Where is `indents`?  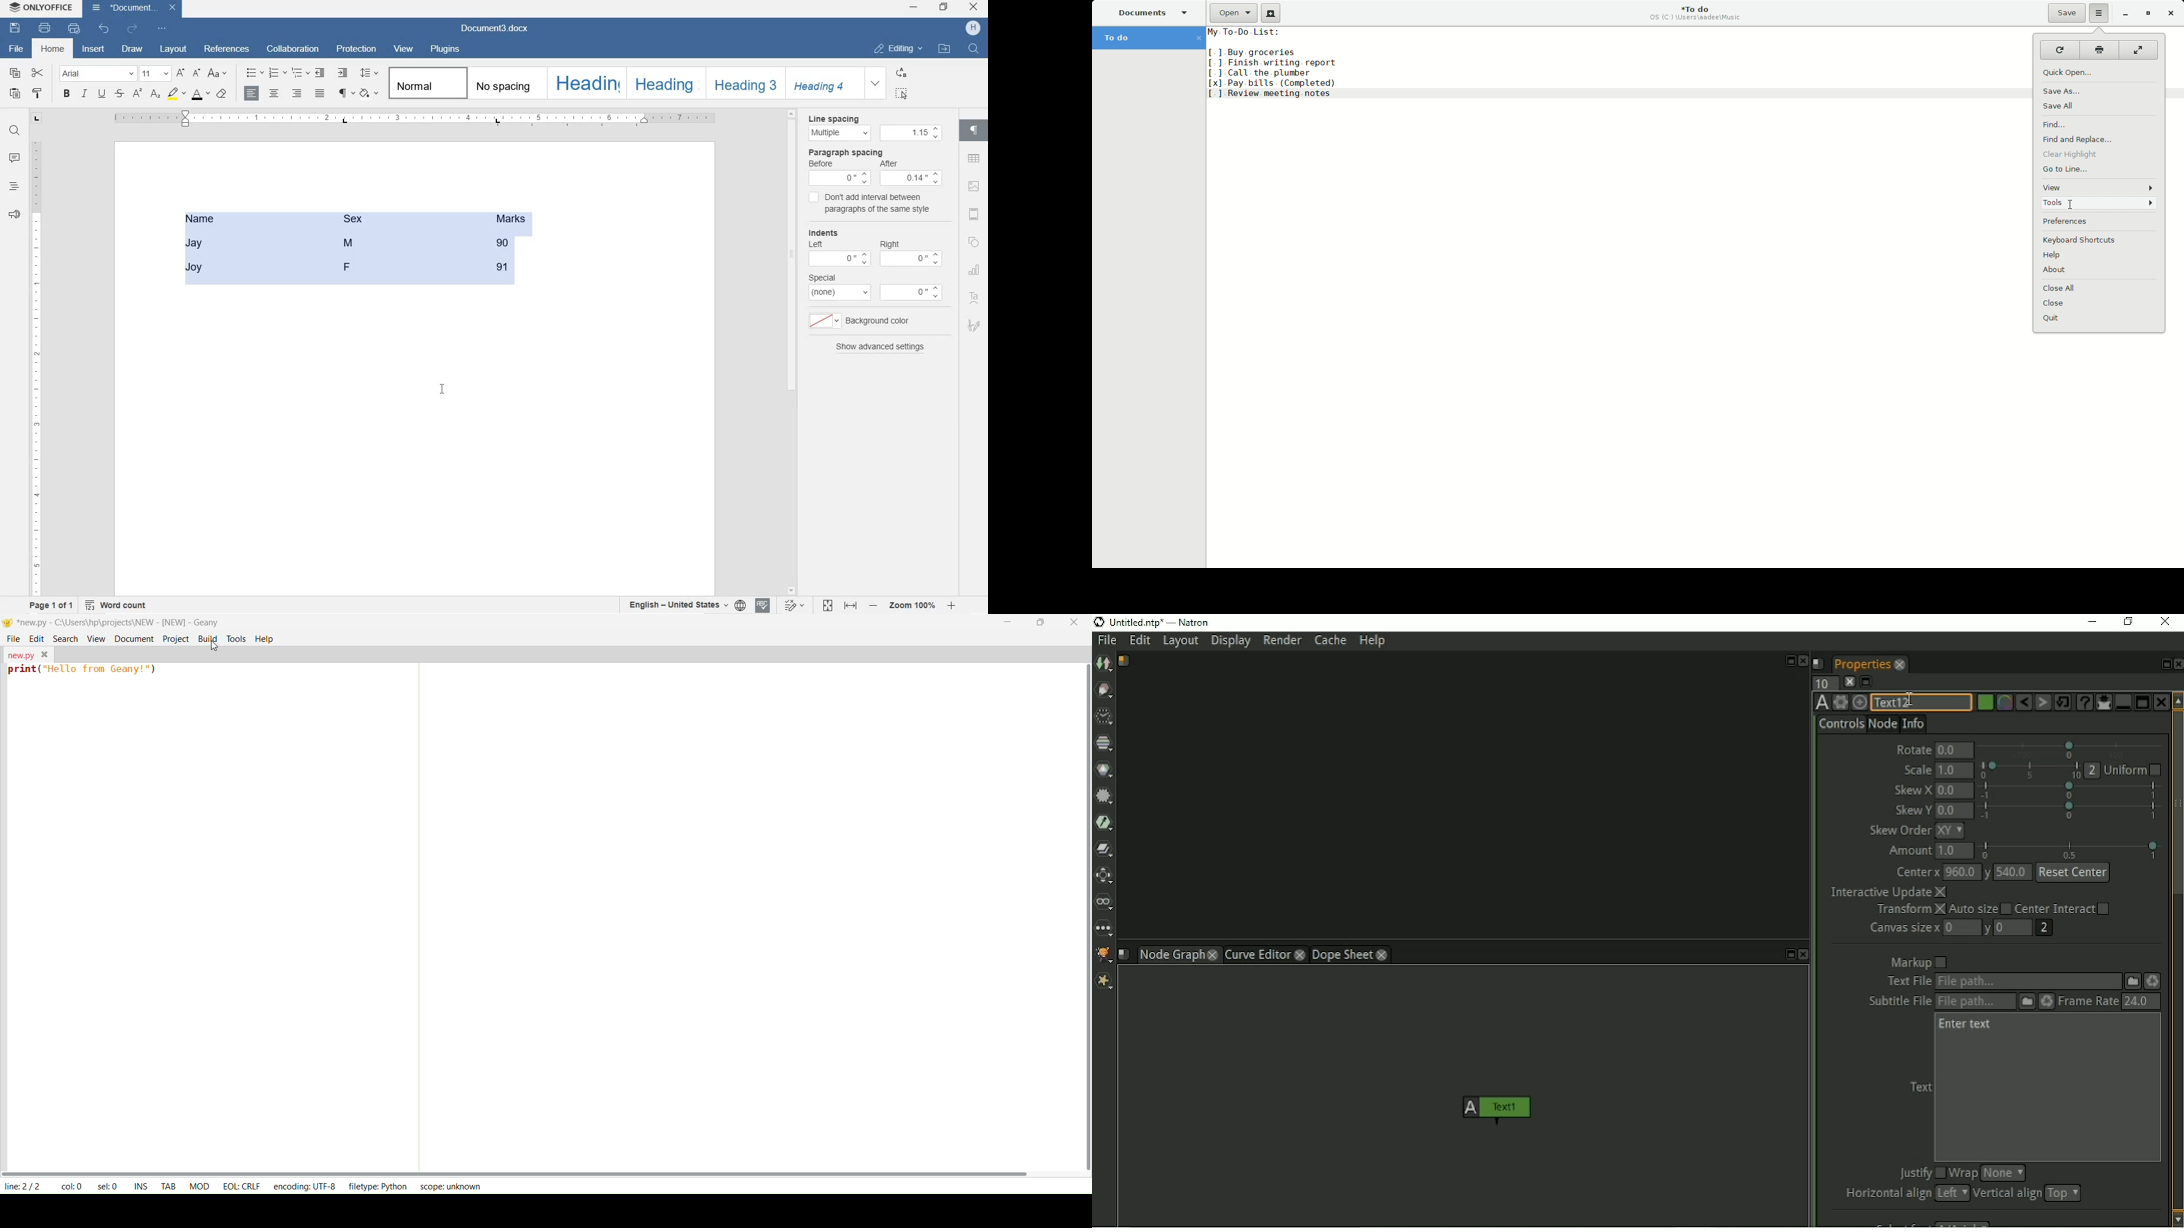 indents is located at coordinates (823, 233).